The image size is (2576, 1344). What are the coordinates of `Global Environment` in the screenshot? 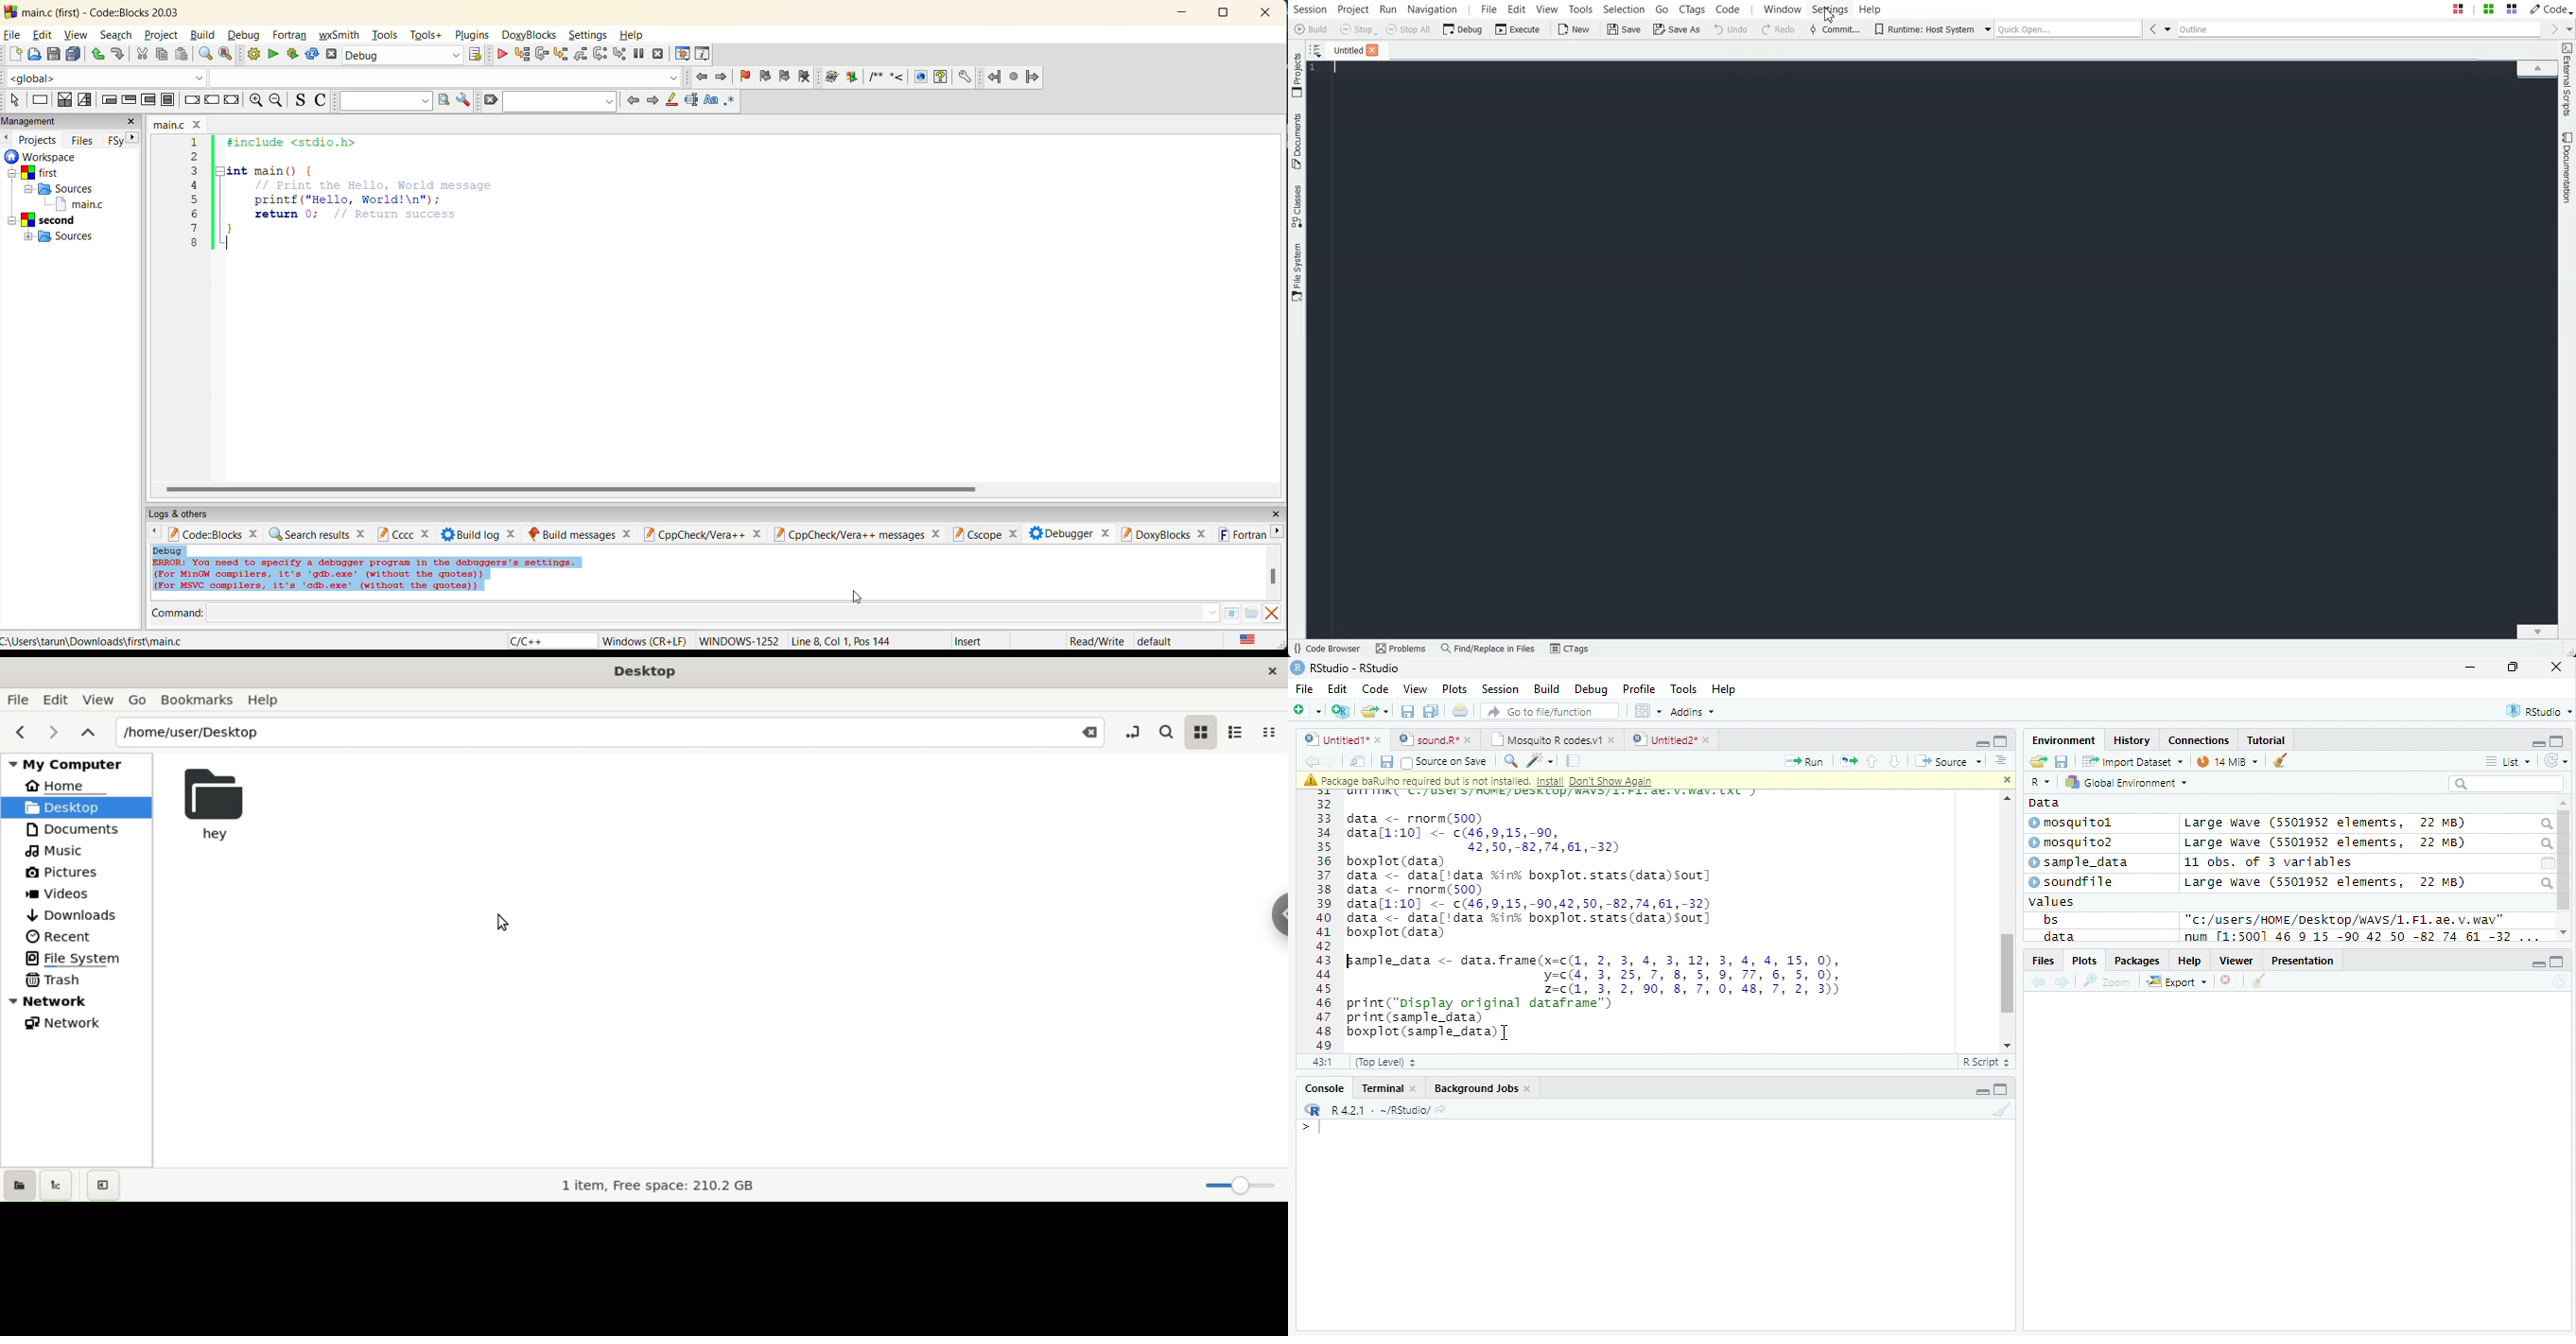 It's located at (2124, 781).